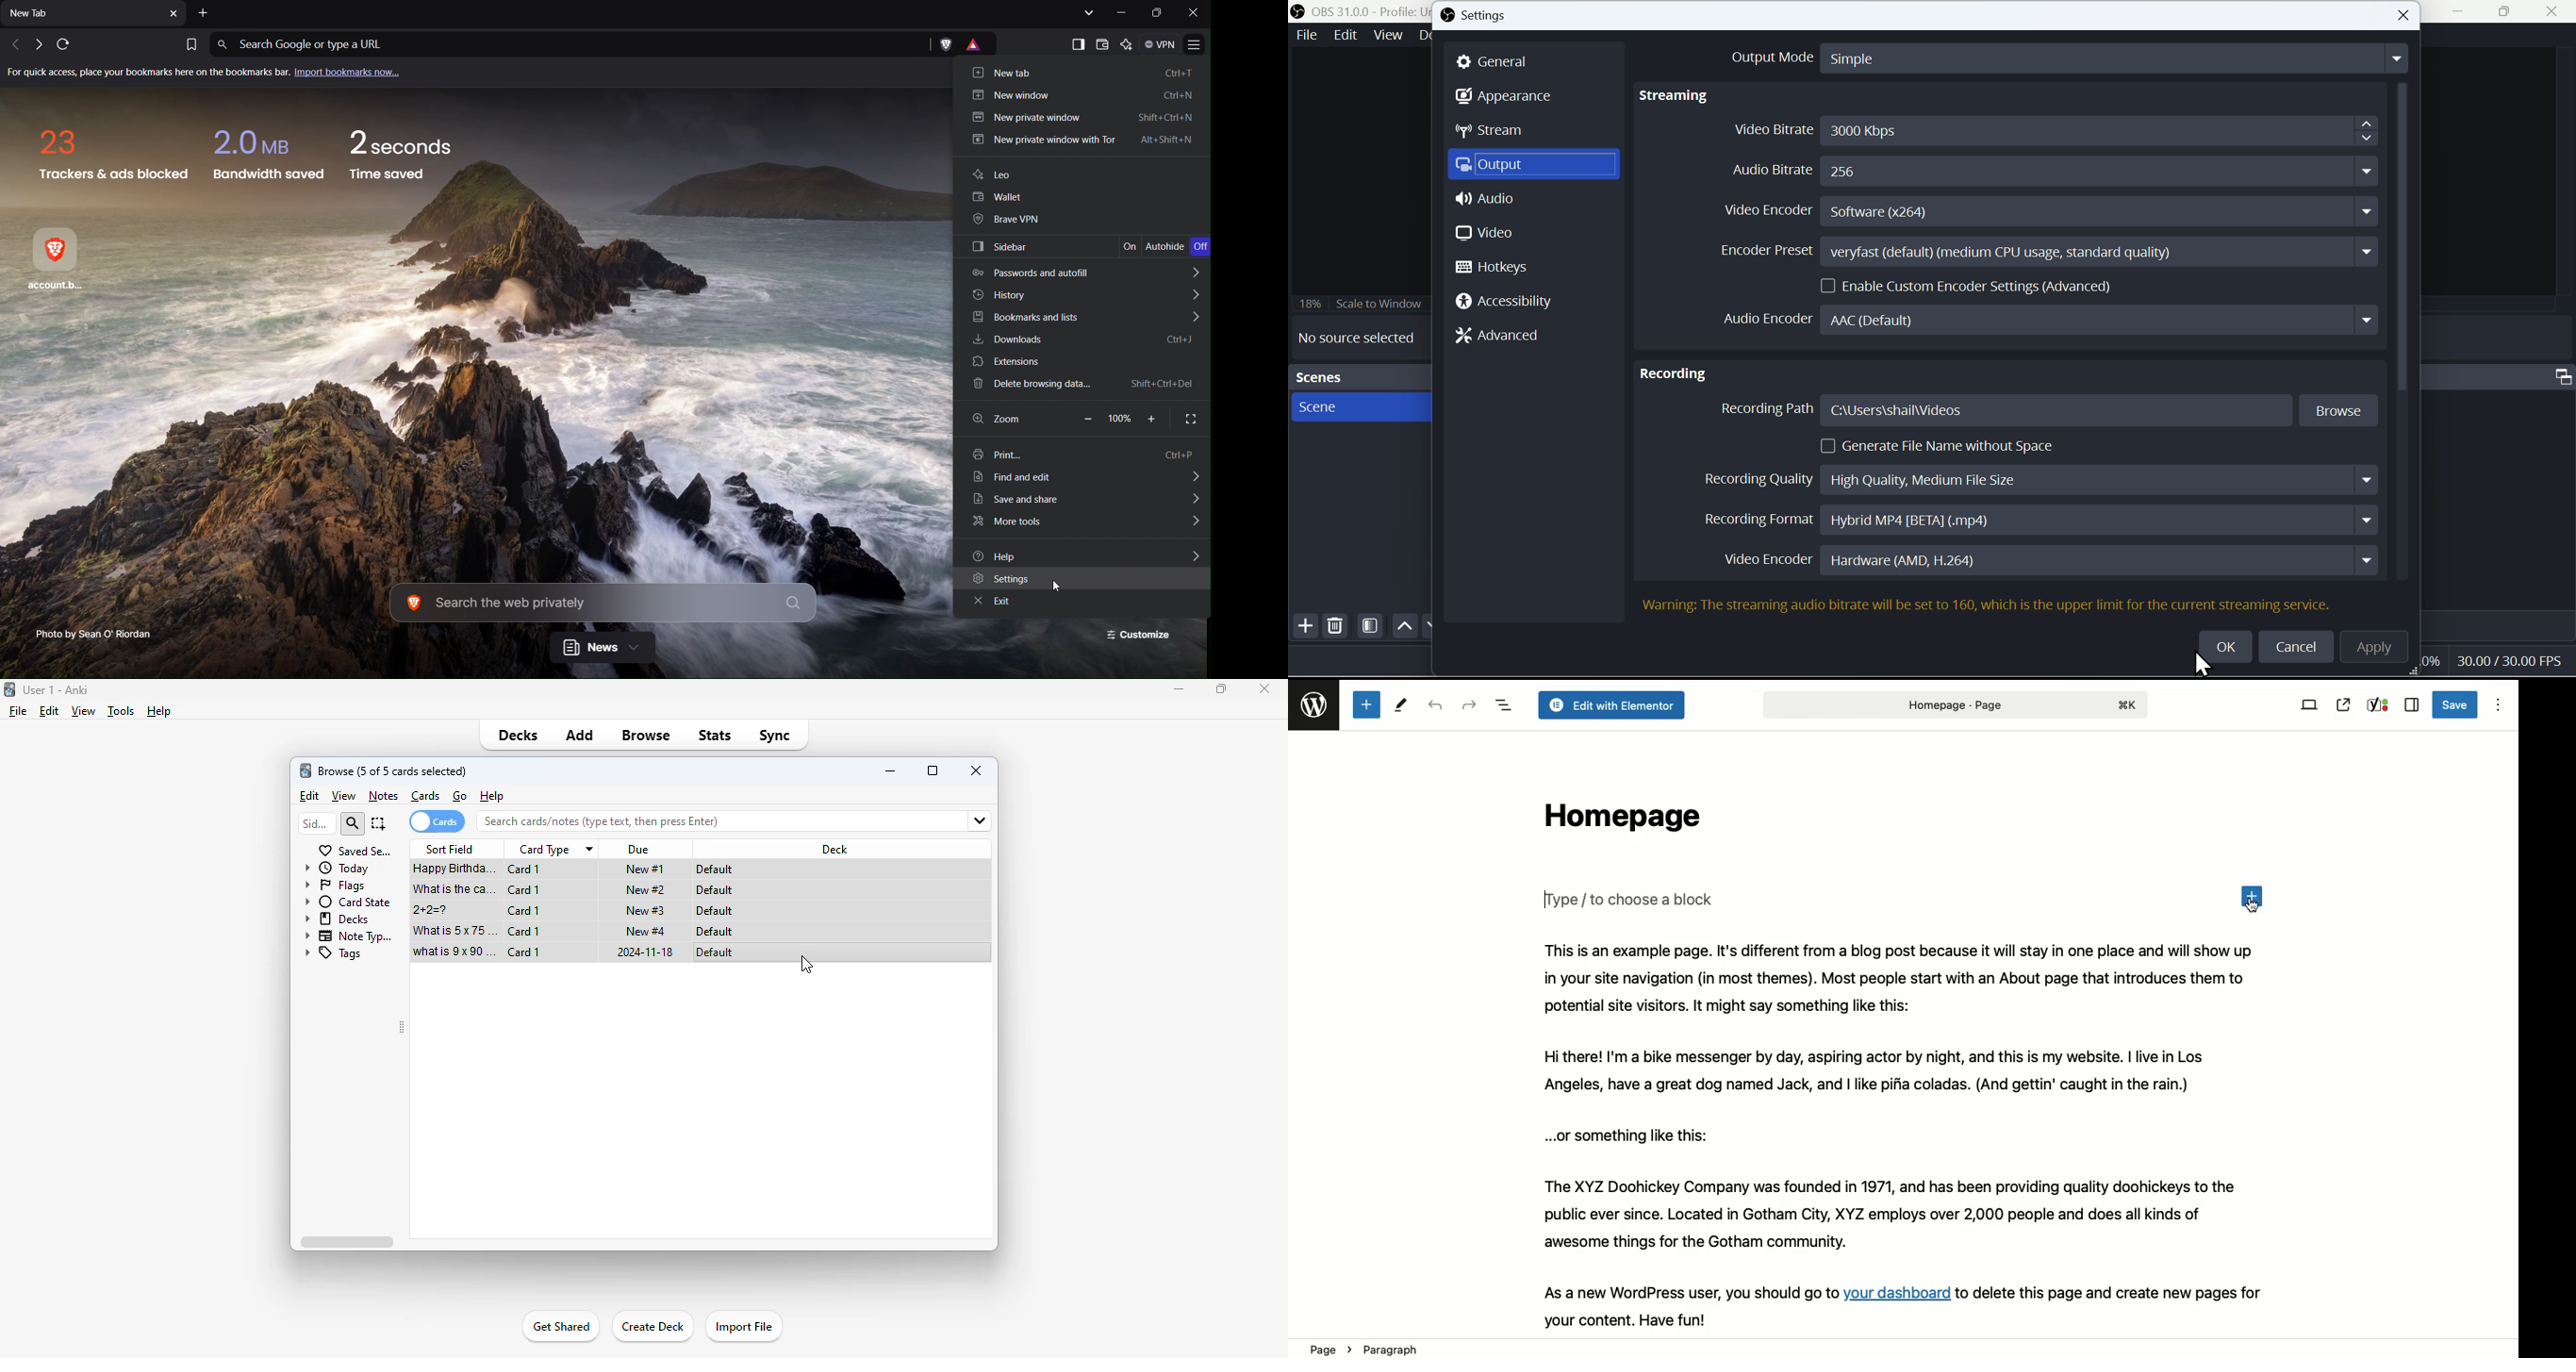 The image size is (2576, 1372). What do you see at coordinates (355, 851) in the screenshot?
I see `saved searches` at bounding box center [355, 851].